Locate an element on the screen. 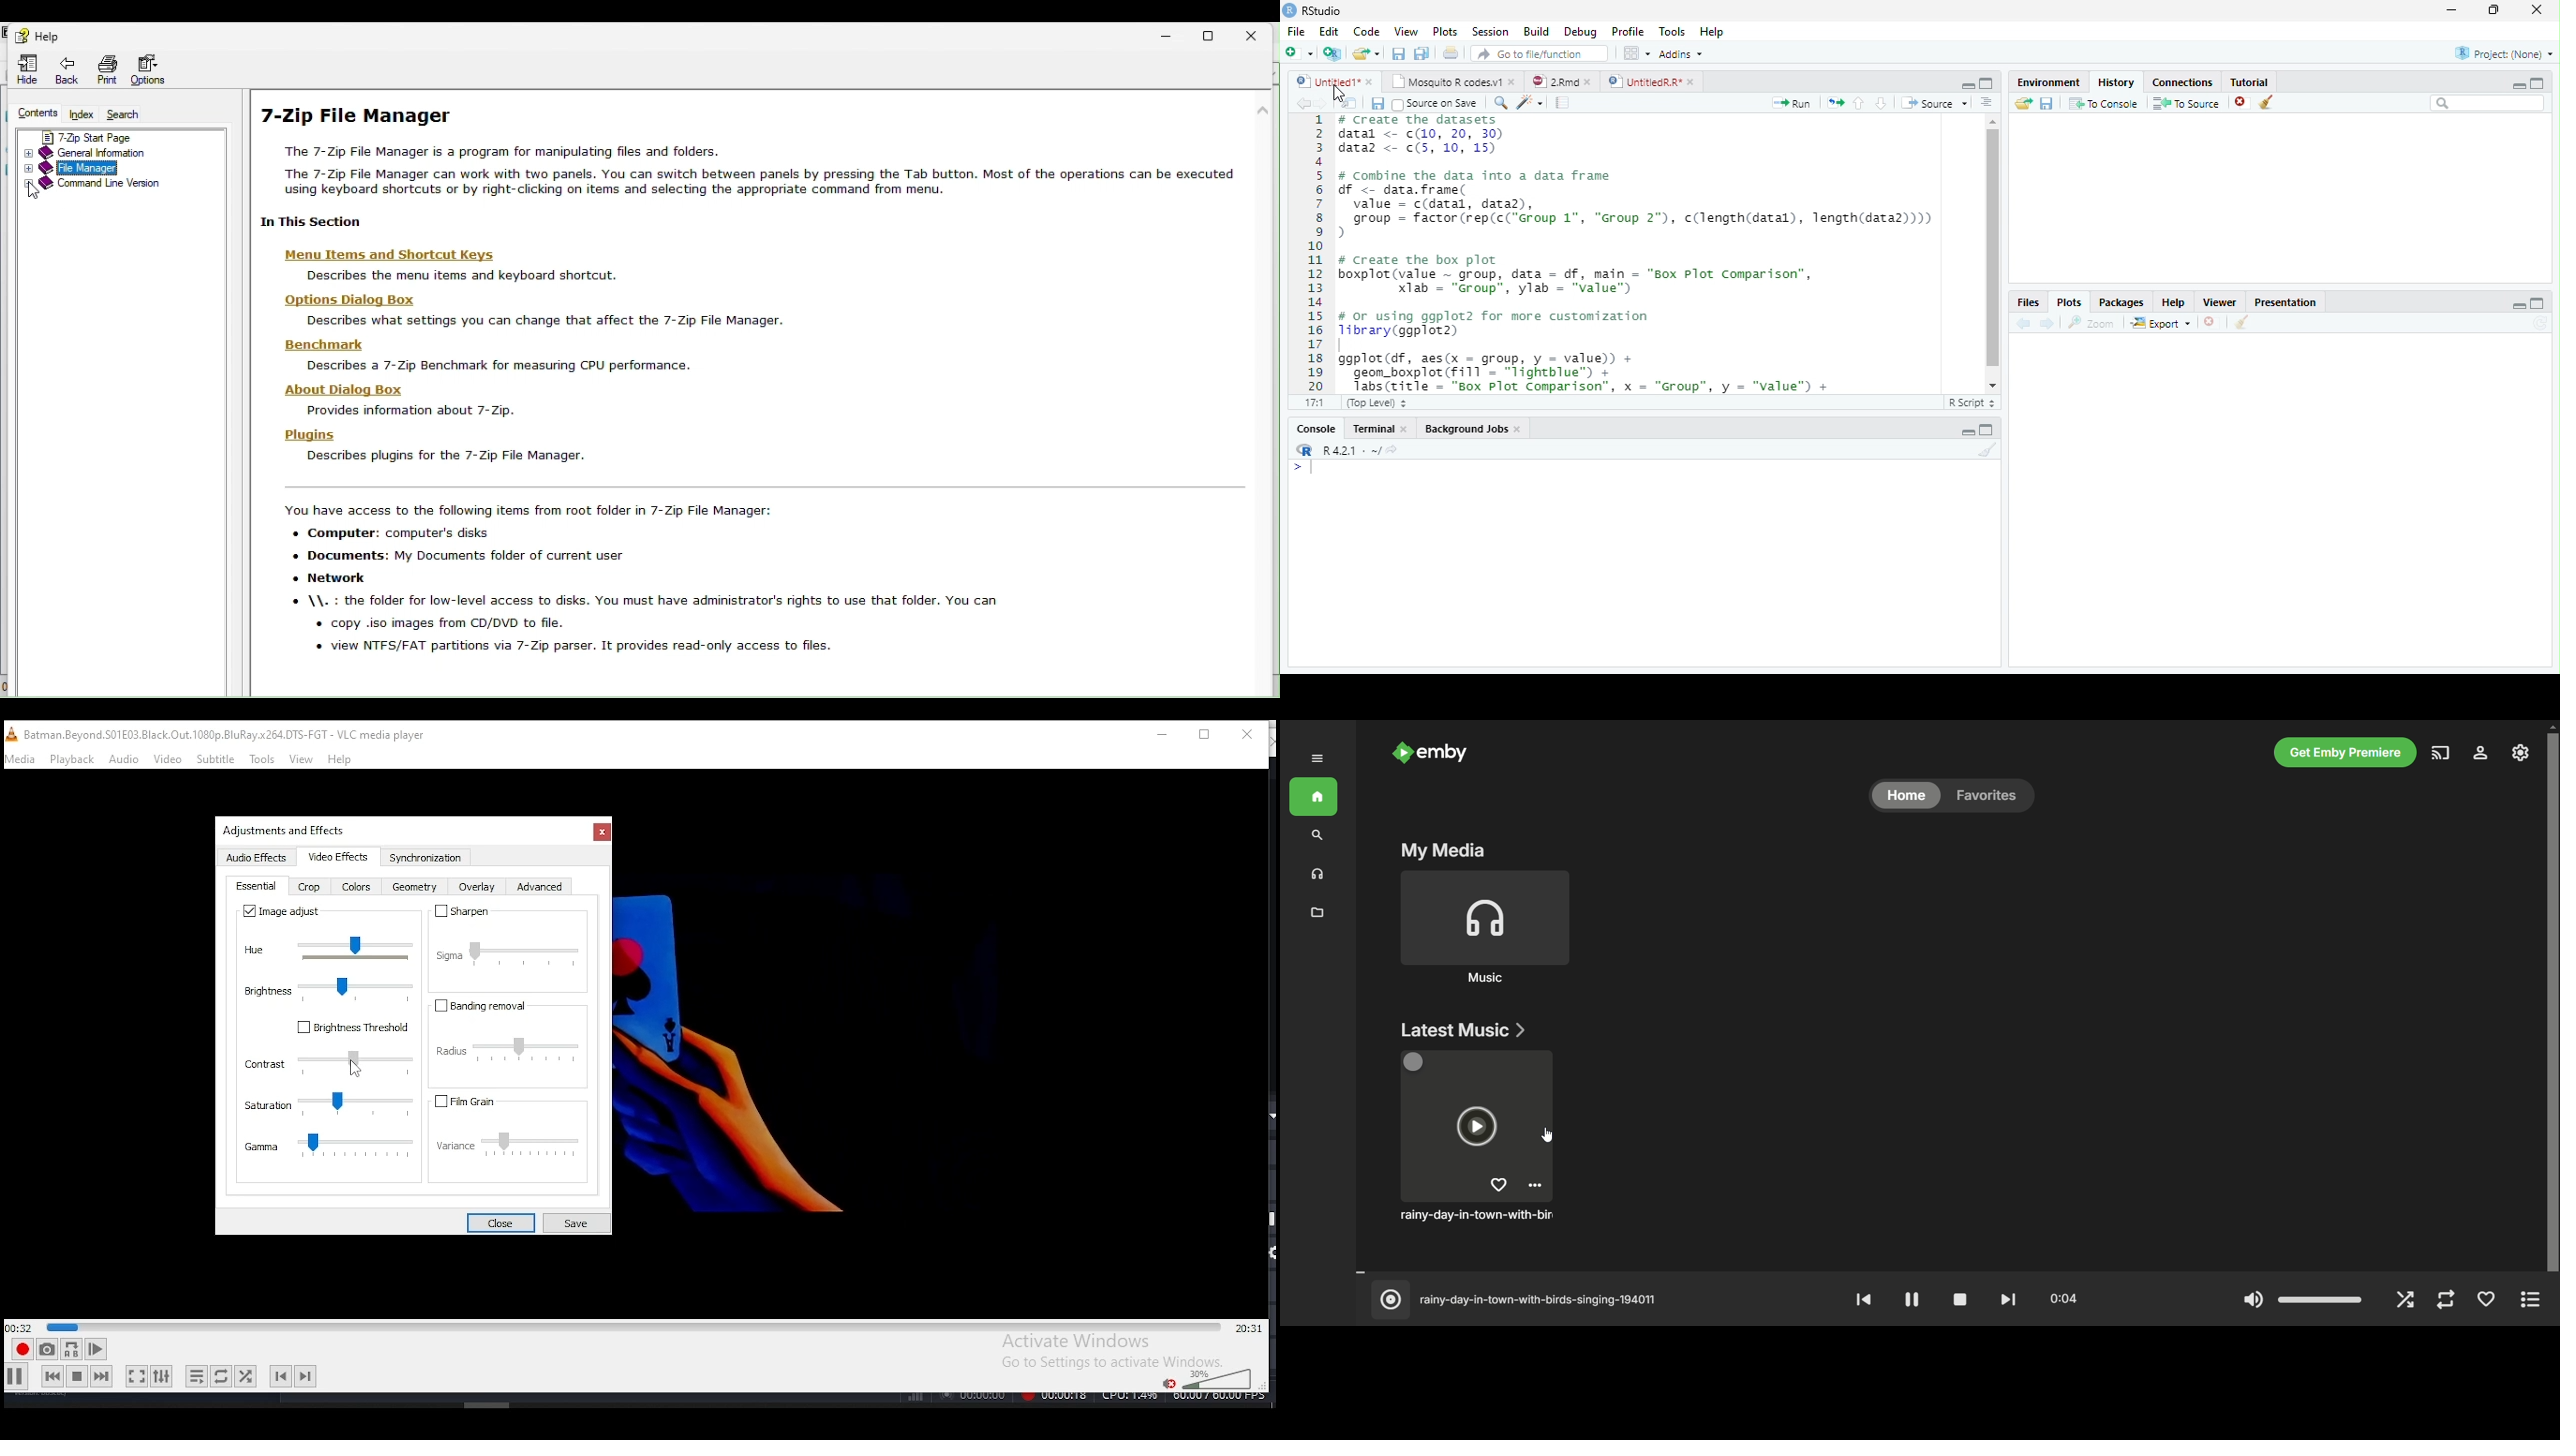 The image size is (2576, 1456). restore is located at coordinates (2493, 10).